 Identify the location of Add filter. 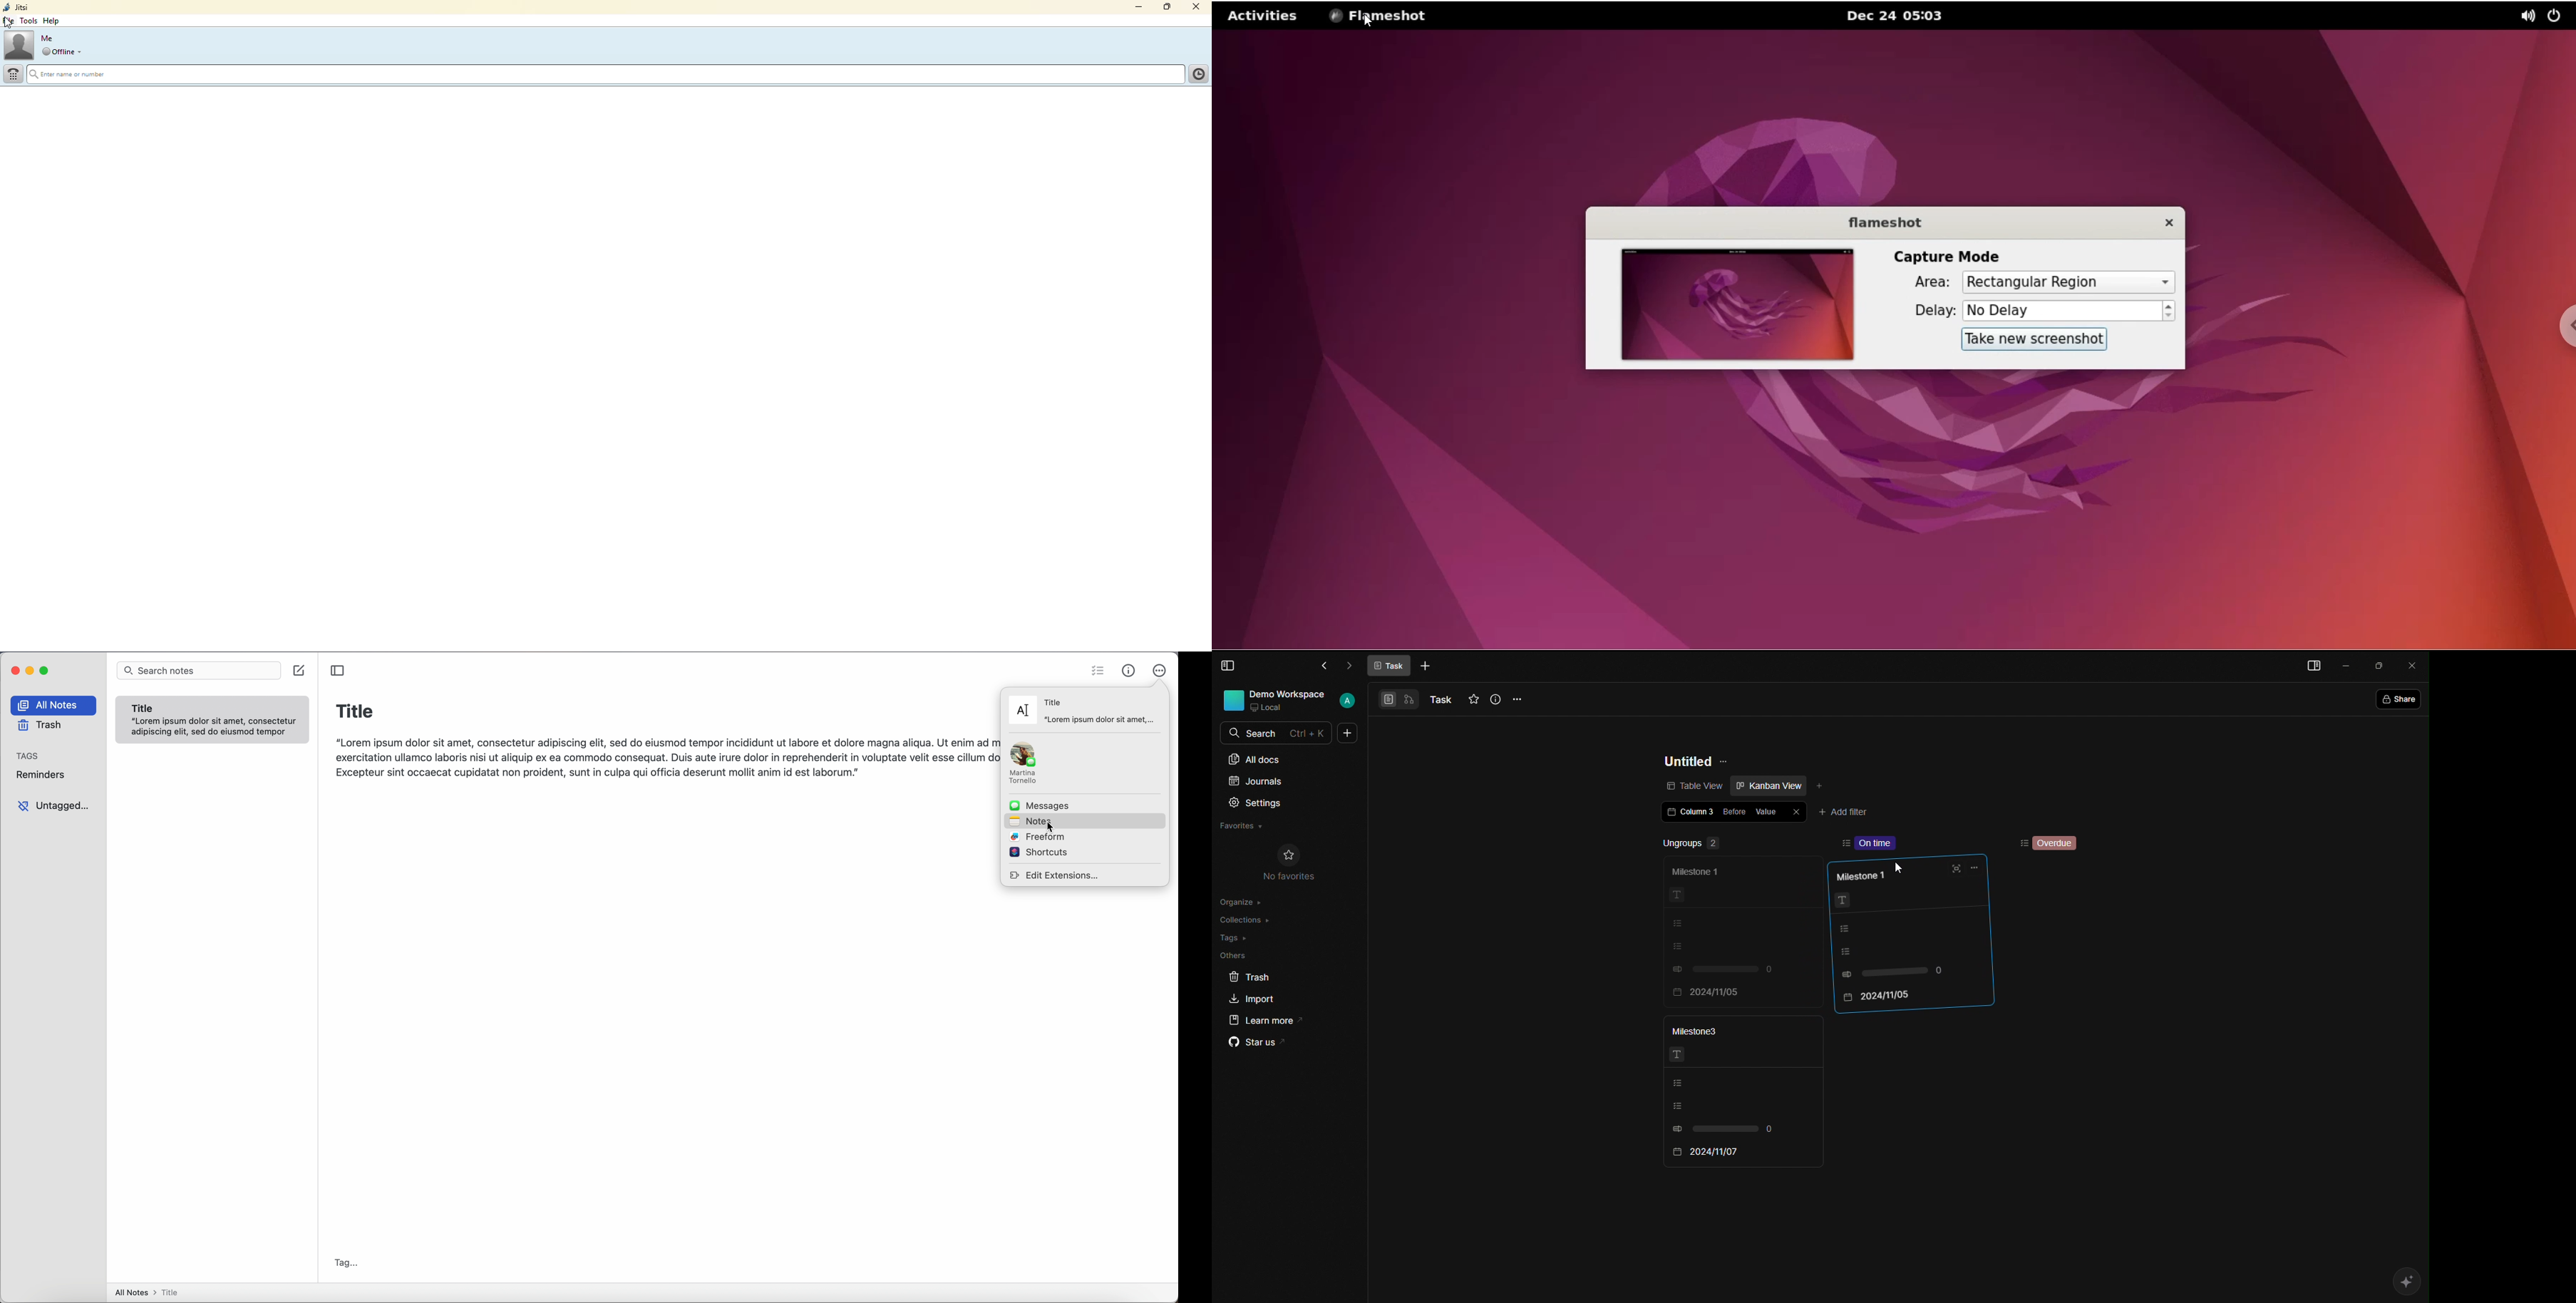
(1843, 810).